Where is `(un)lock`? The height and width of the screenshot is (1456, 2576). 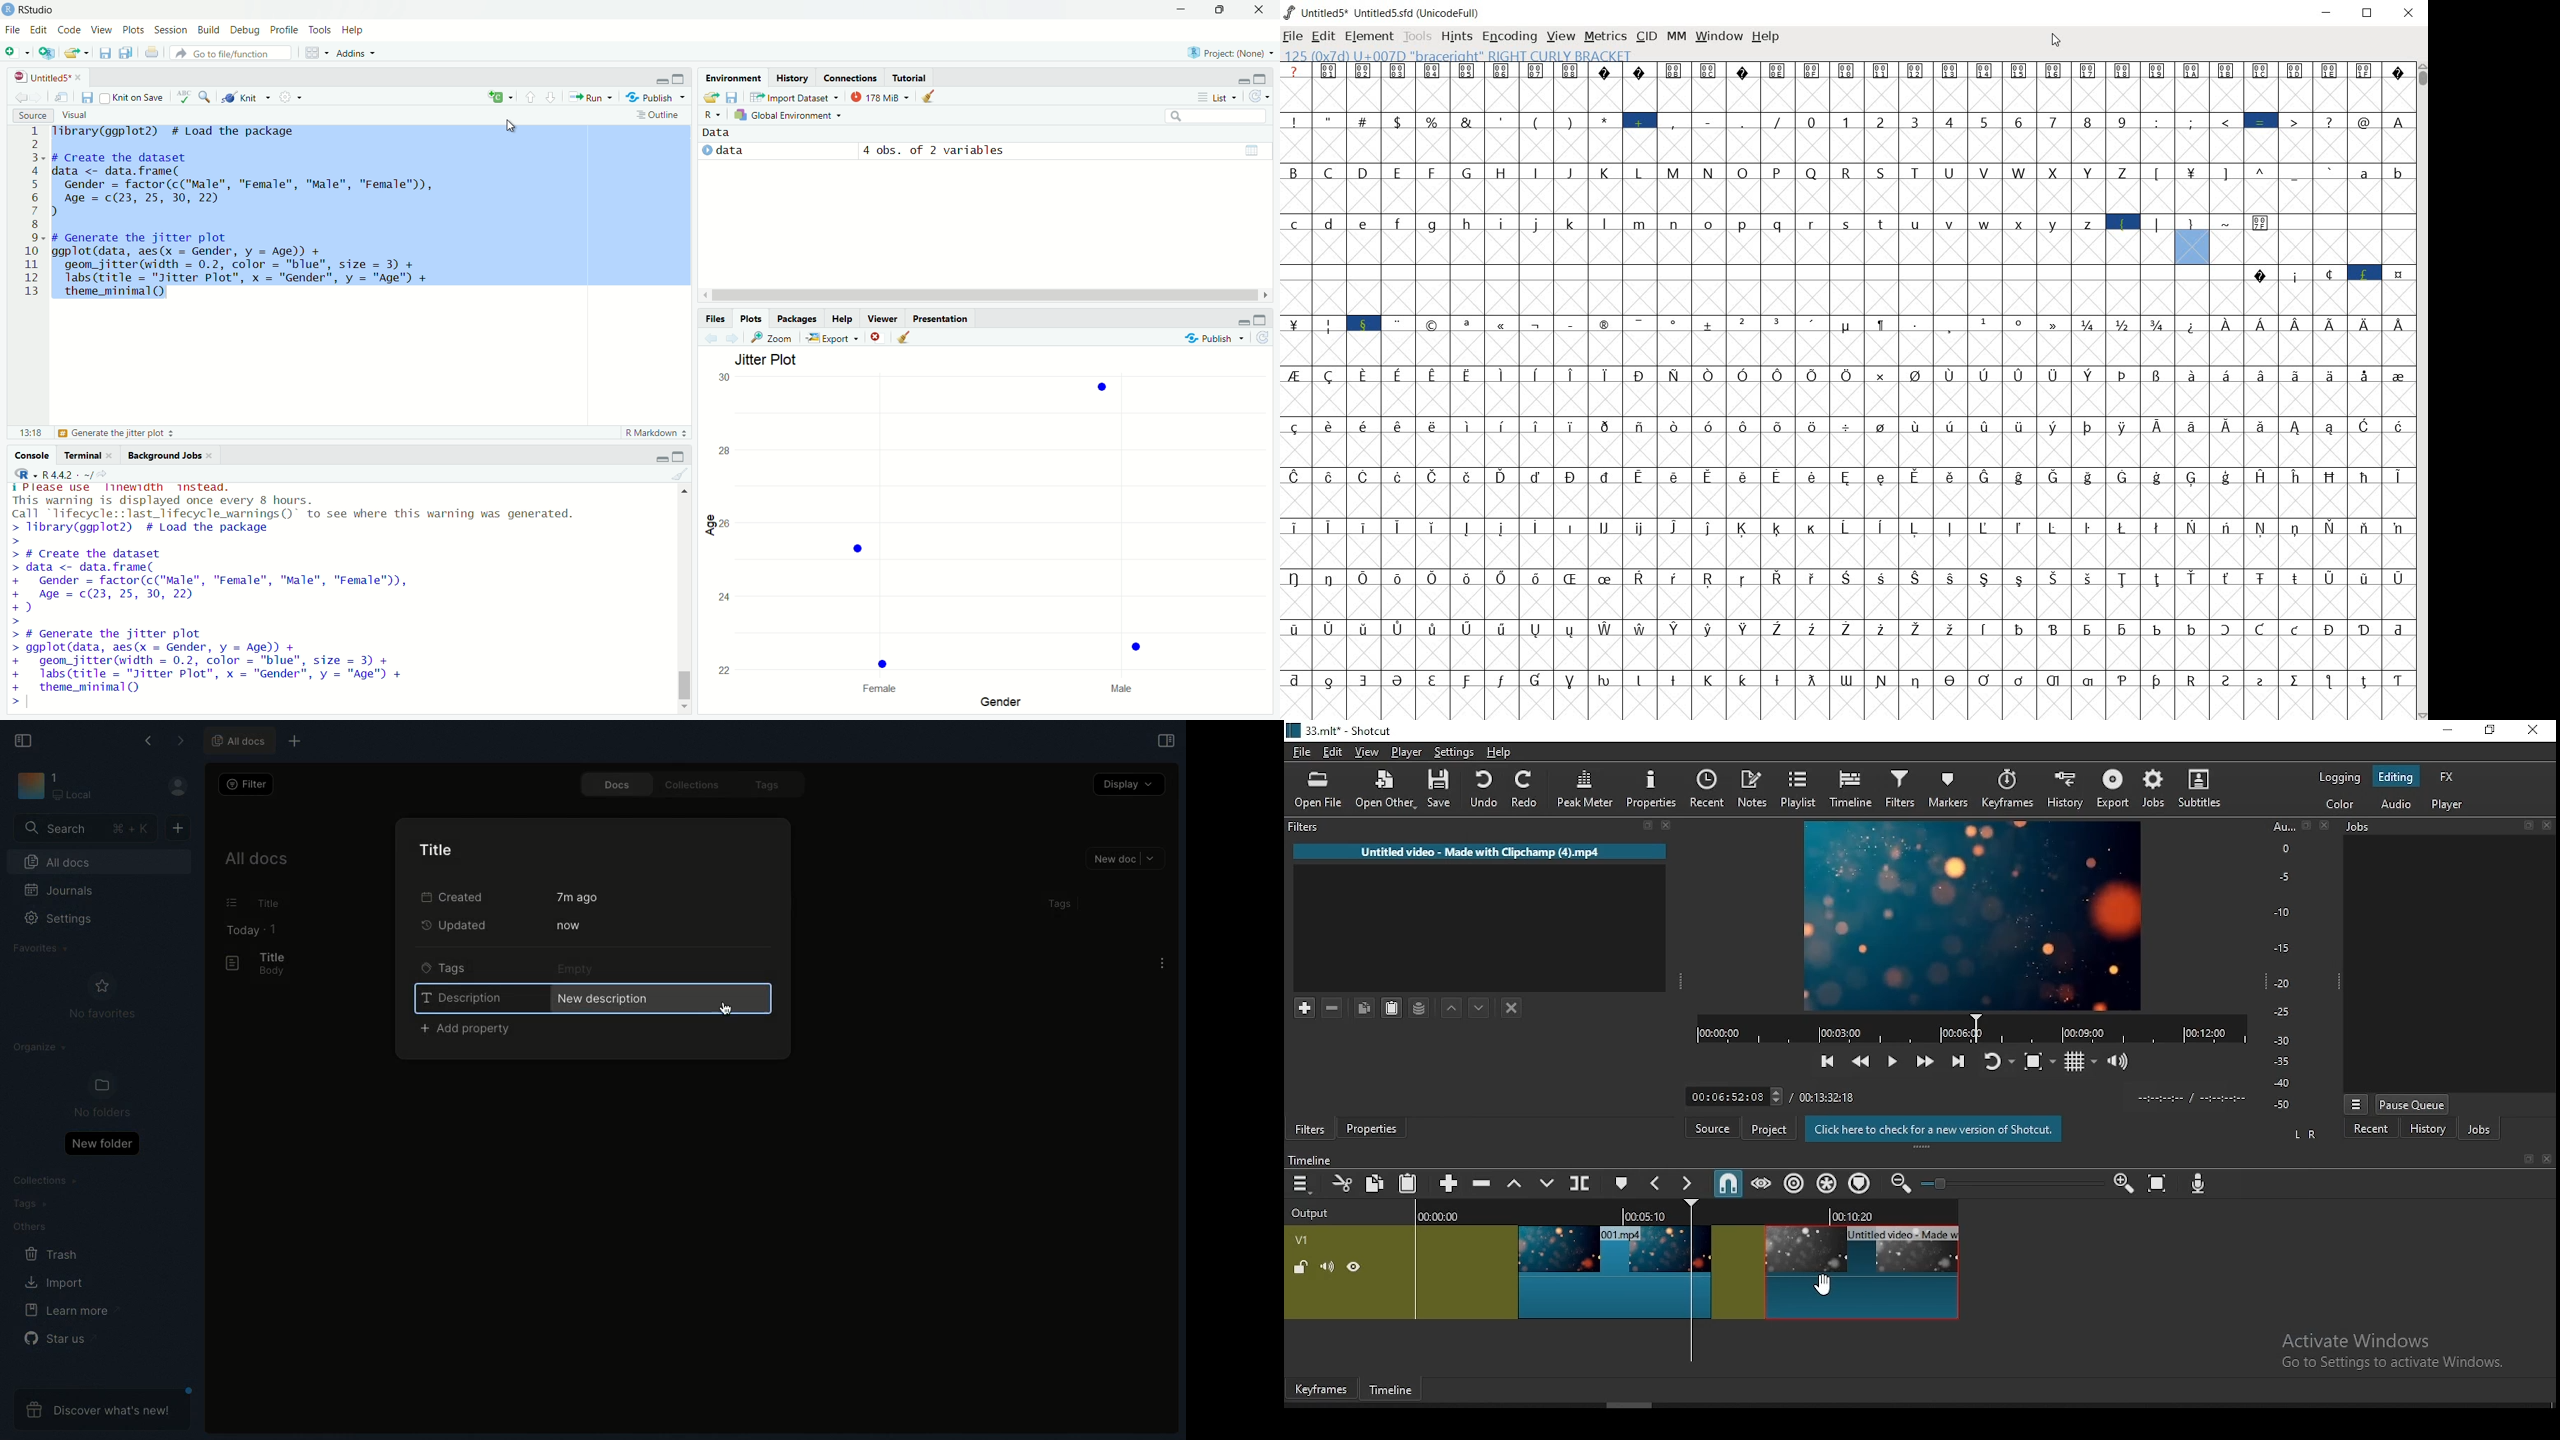 (un)lock is located at coordinates (1299, 1267).